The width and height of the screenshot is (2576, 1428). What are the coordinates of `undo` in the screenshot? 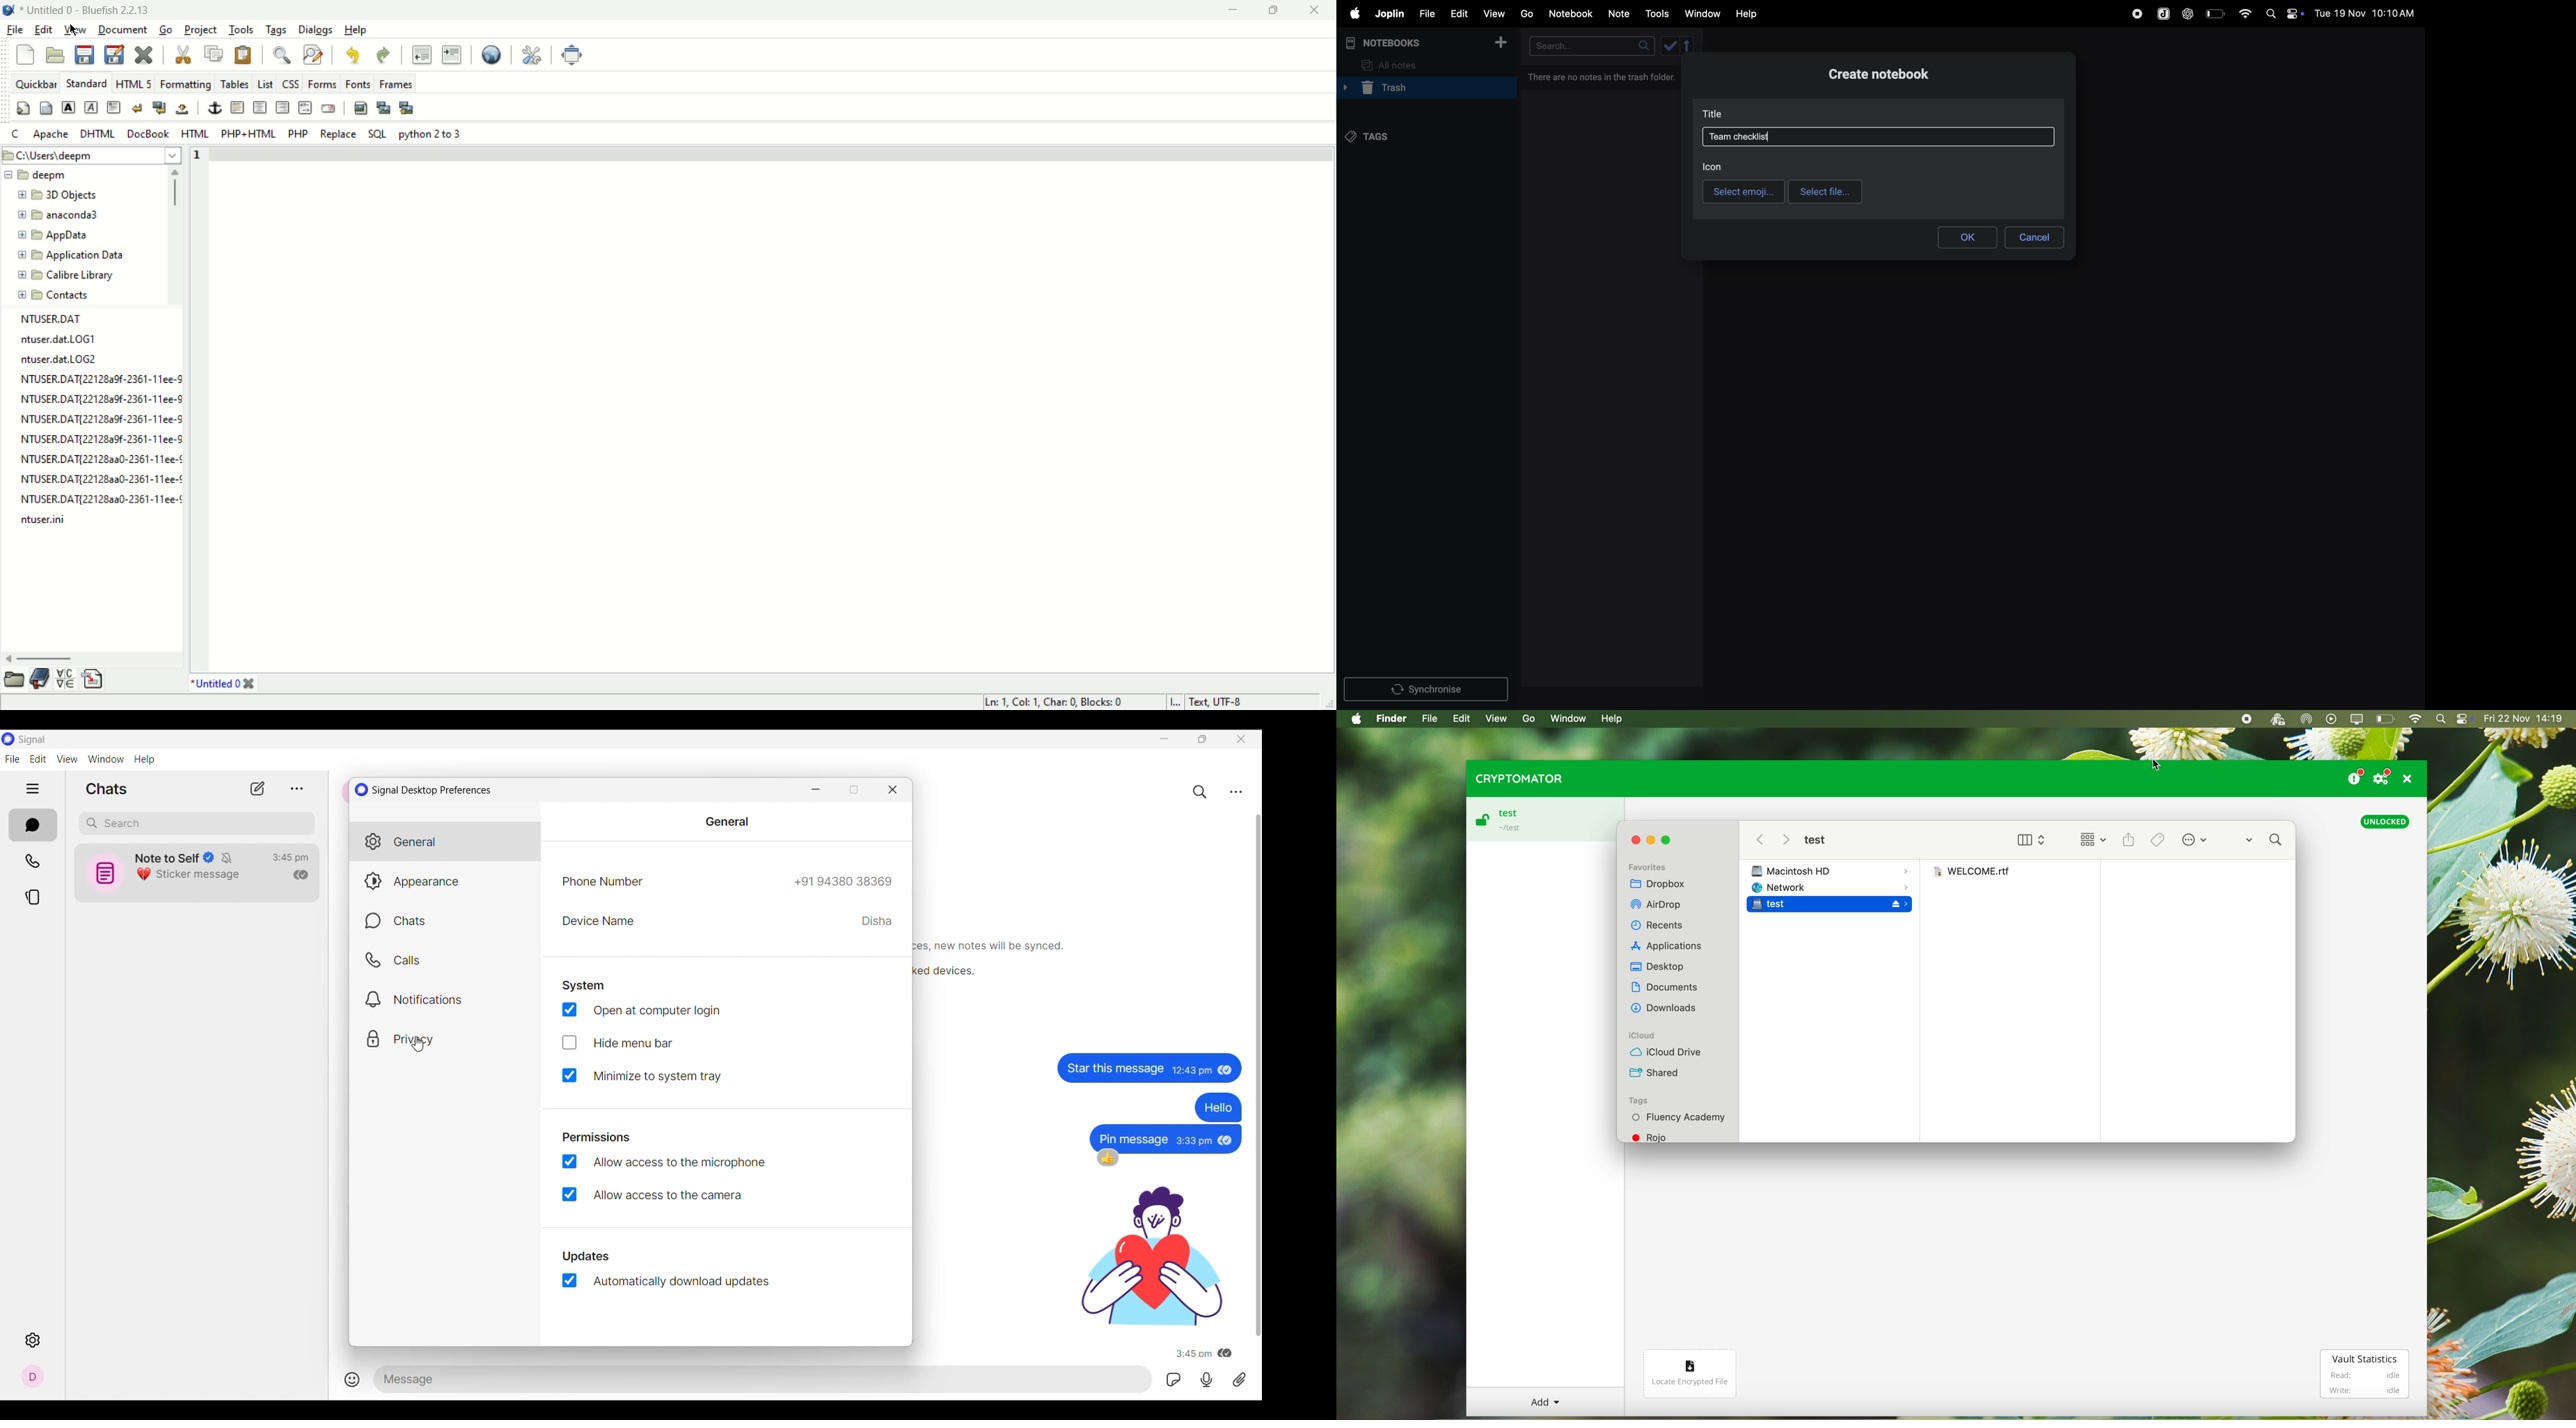 It's located at (353, 55).